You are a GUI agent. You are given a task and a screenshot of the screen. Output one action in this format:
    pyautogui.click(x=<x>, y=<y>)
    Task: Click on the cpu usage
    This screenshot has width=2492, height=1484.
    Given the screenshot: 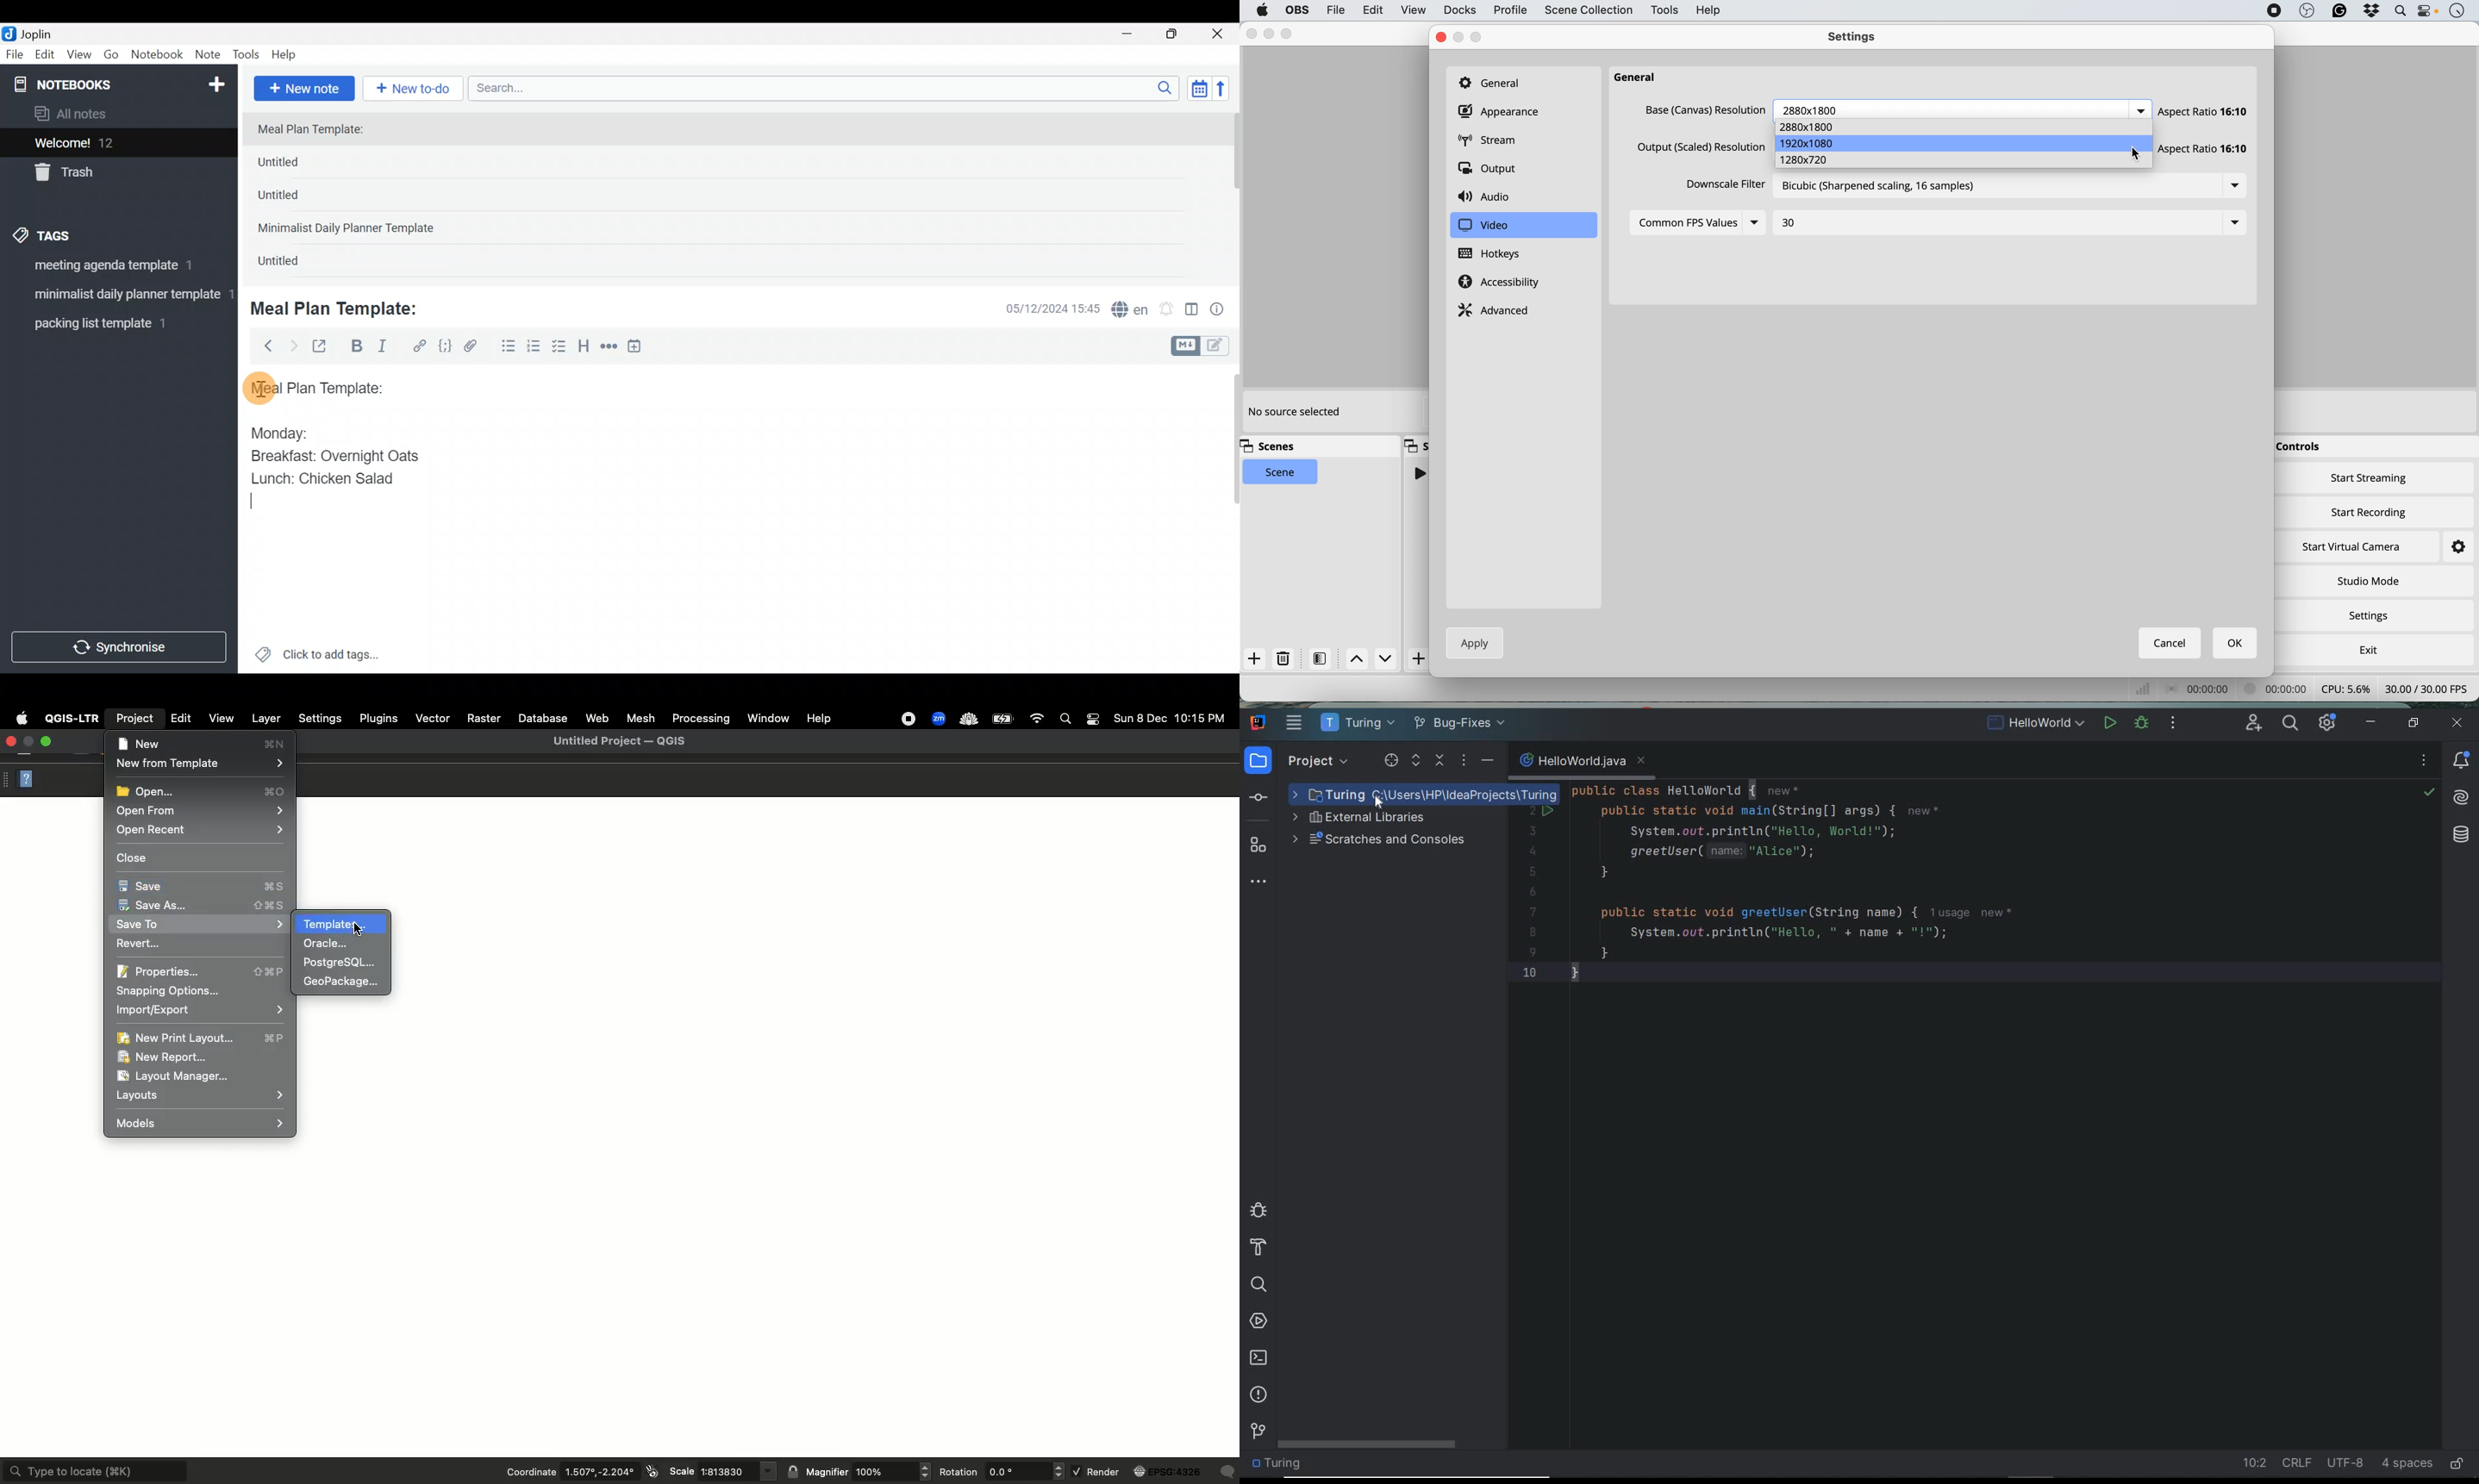 What is the action you would take?
    pyautogui.click(x=2200, y=689)
    